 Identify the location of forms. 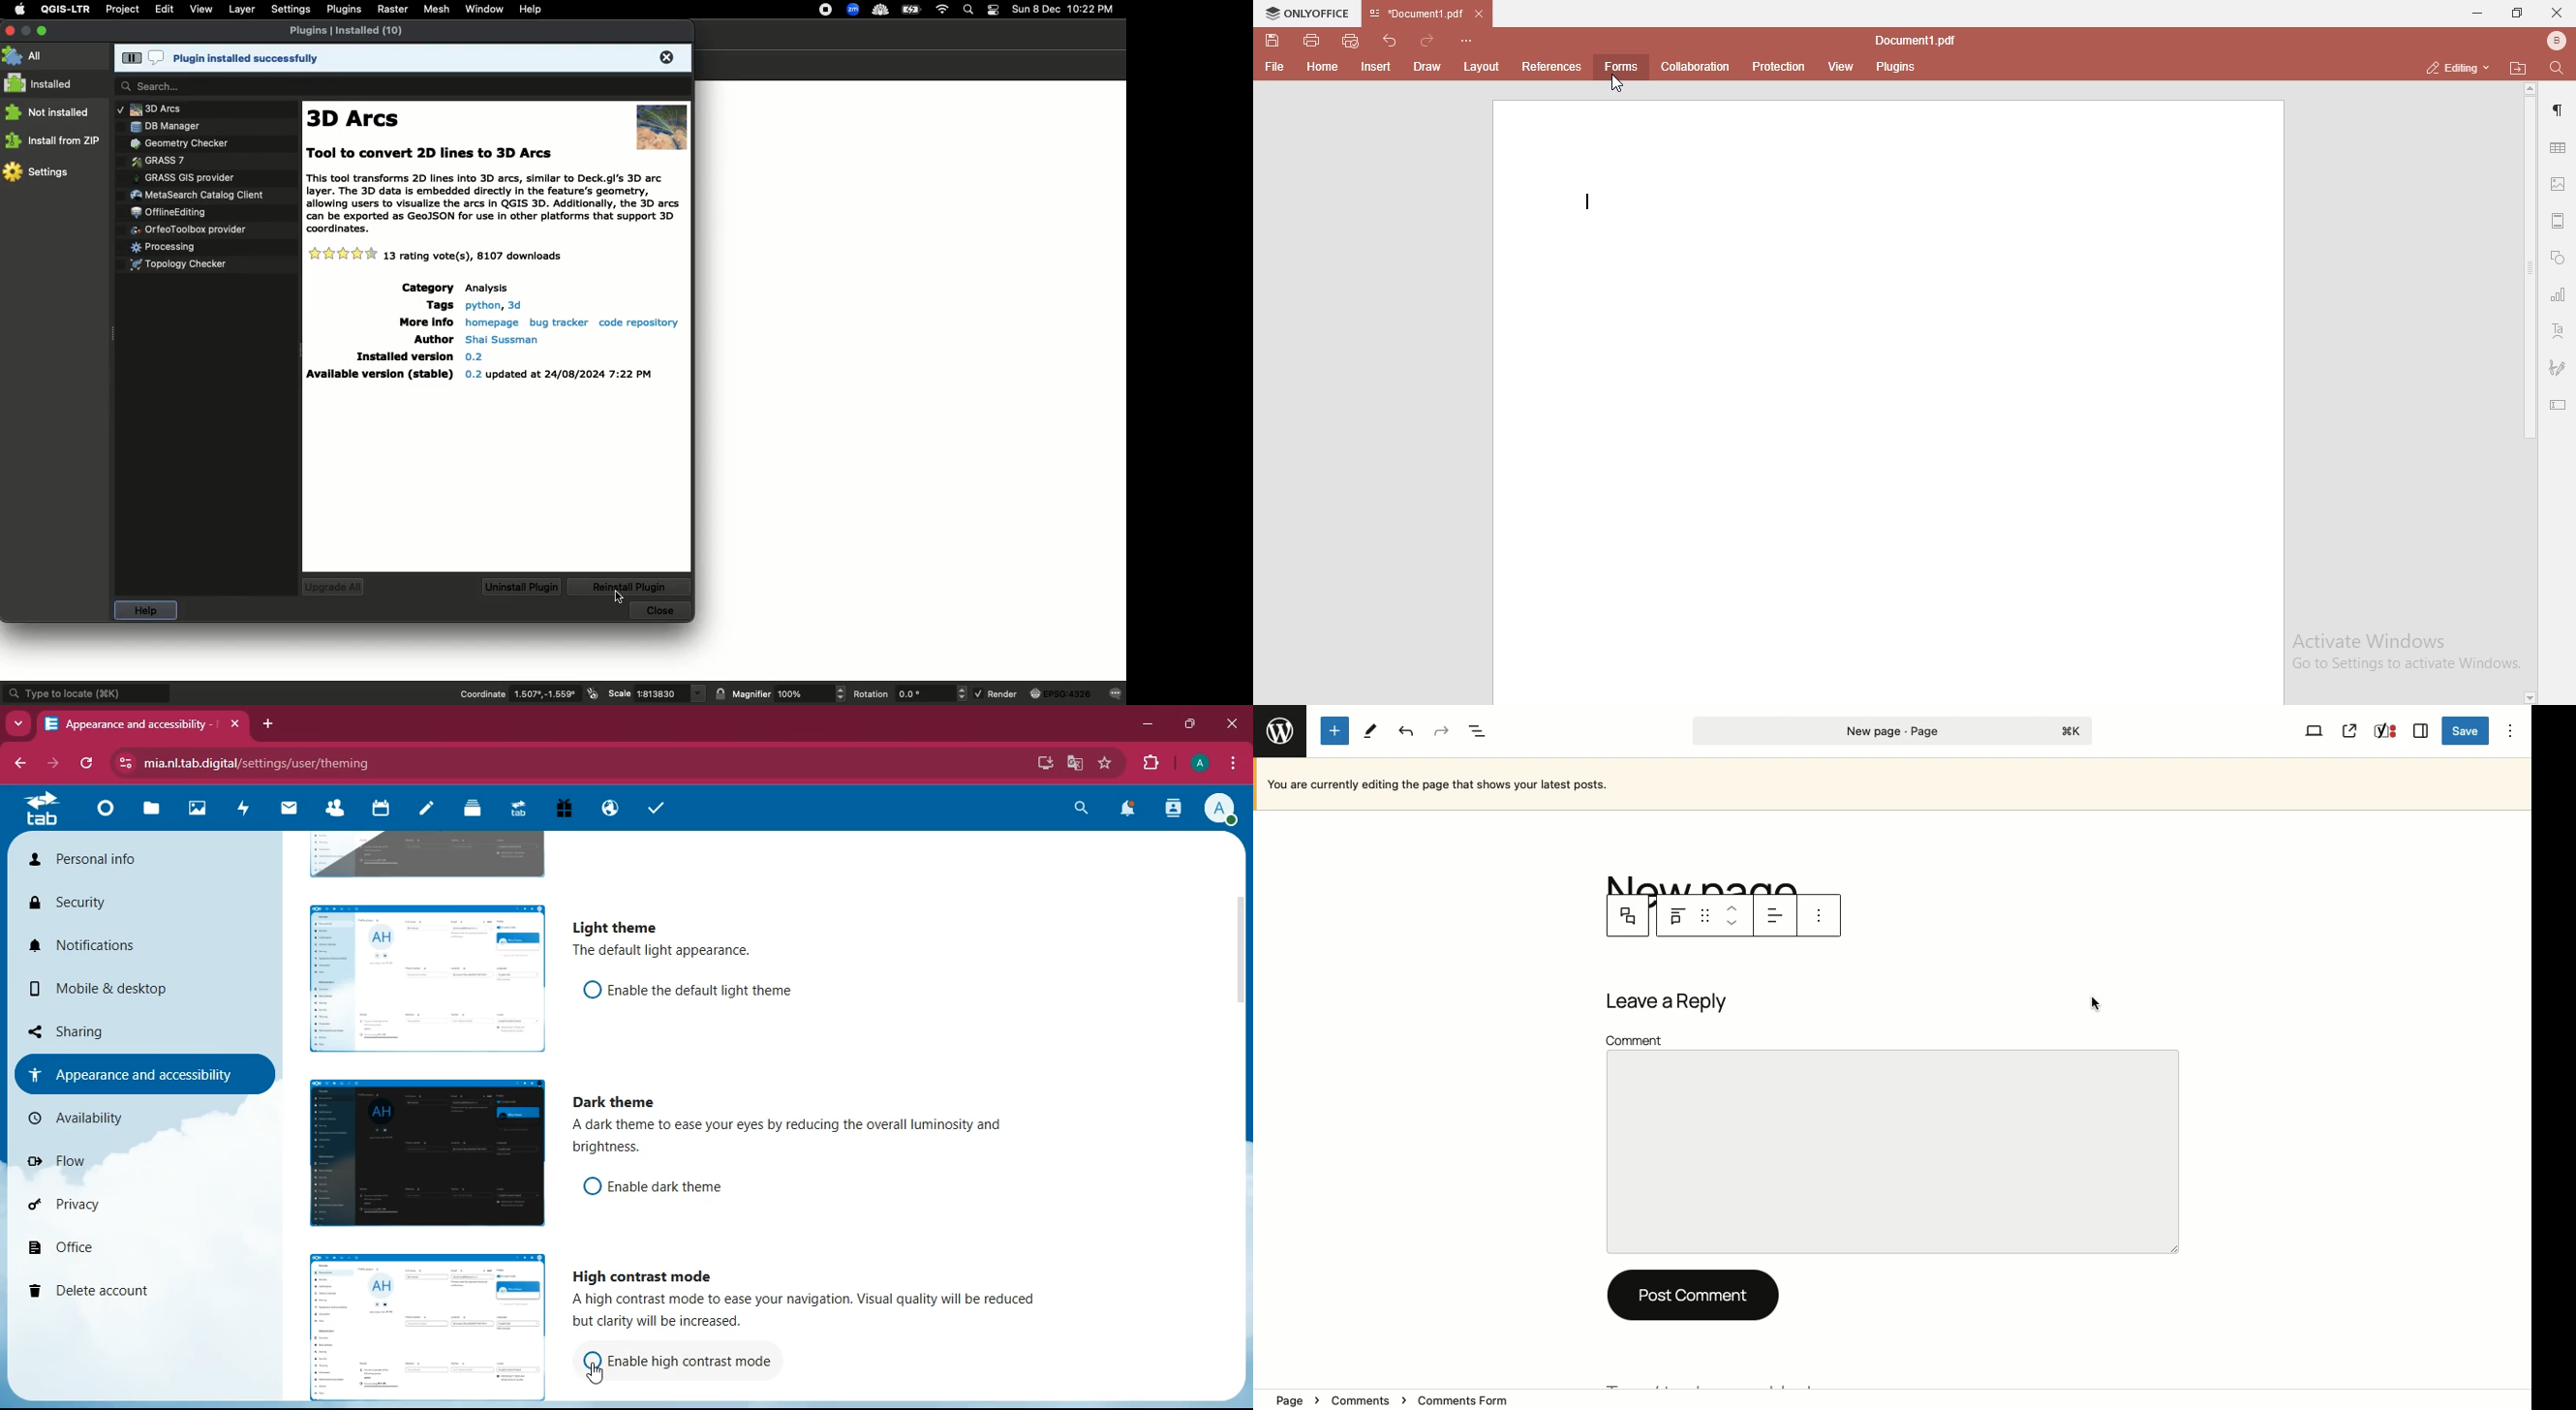
(1621, 67).